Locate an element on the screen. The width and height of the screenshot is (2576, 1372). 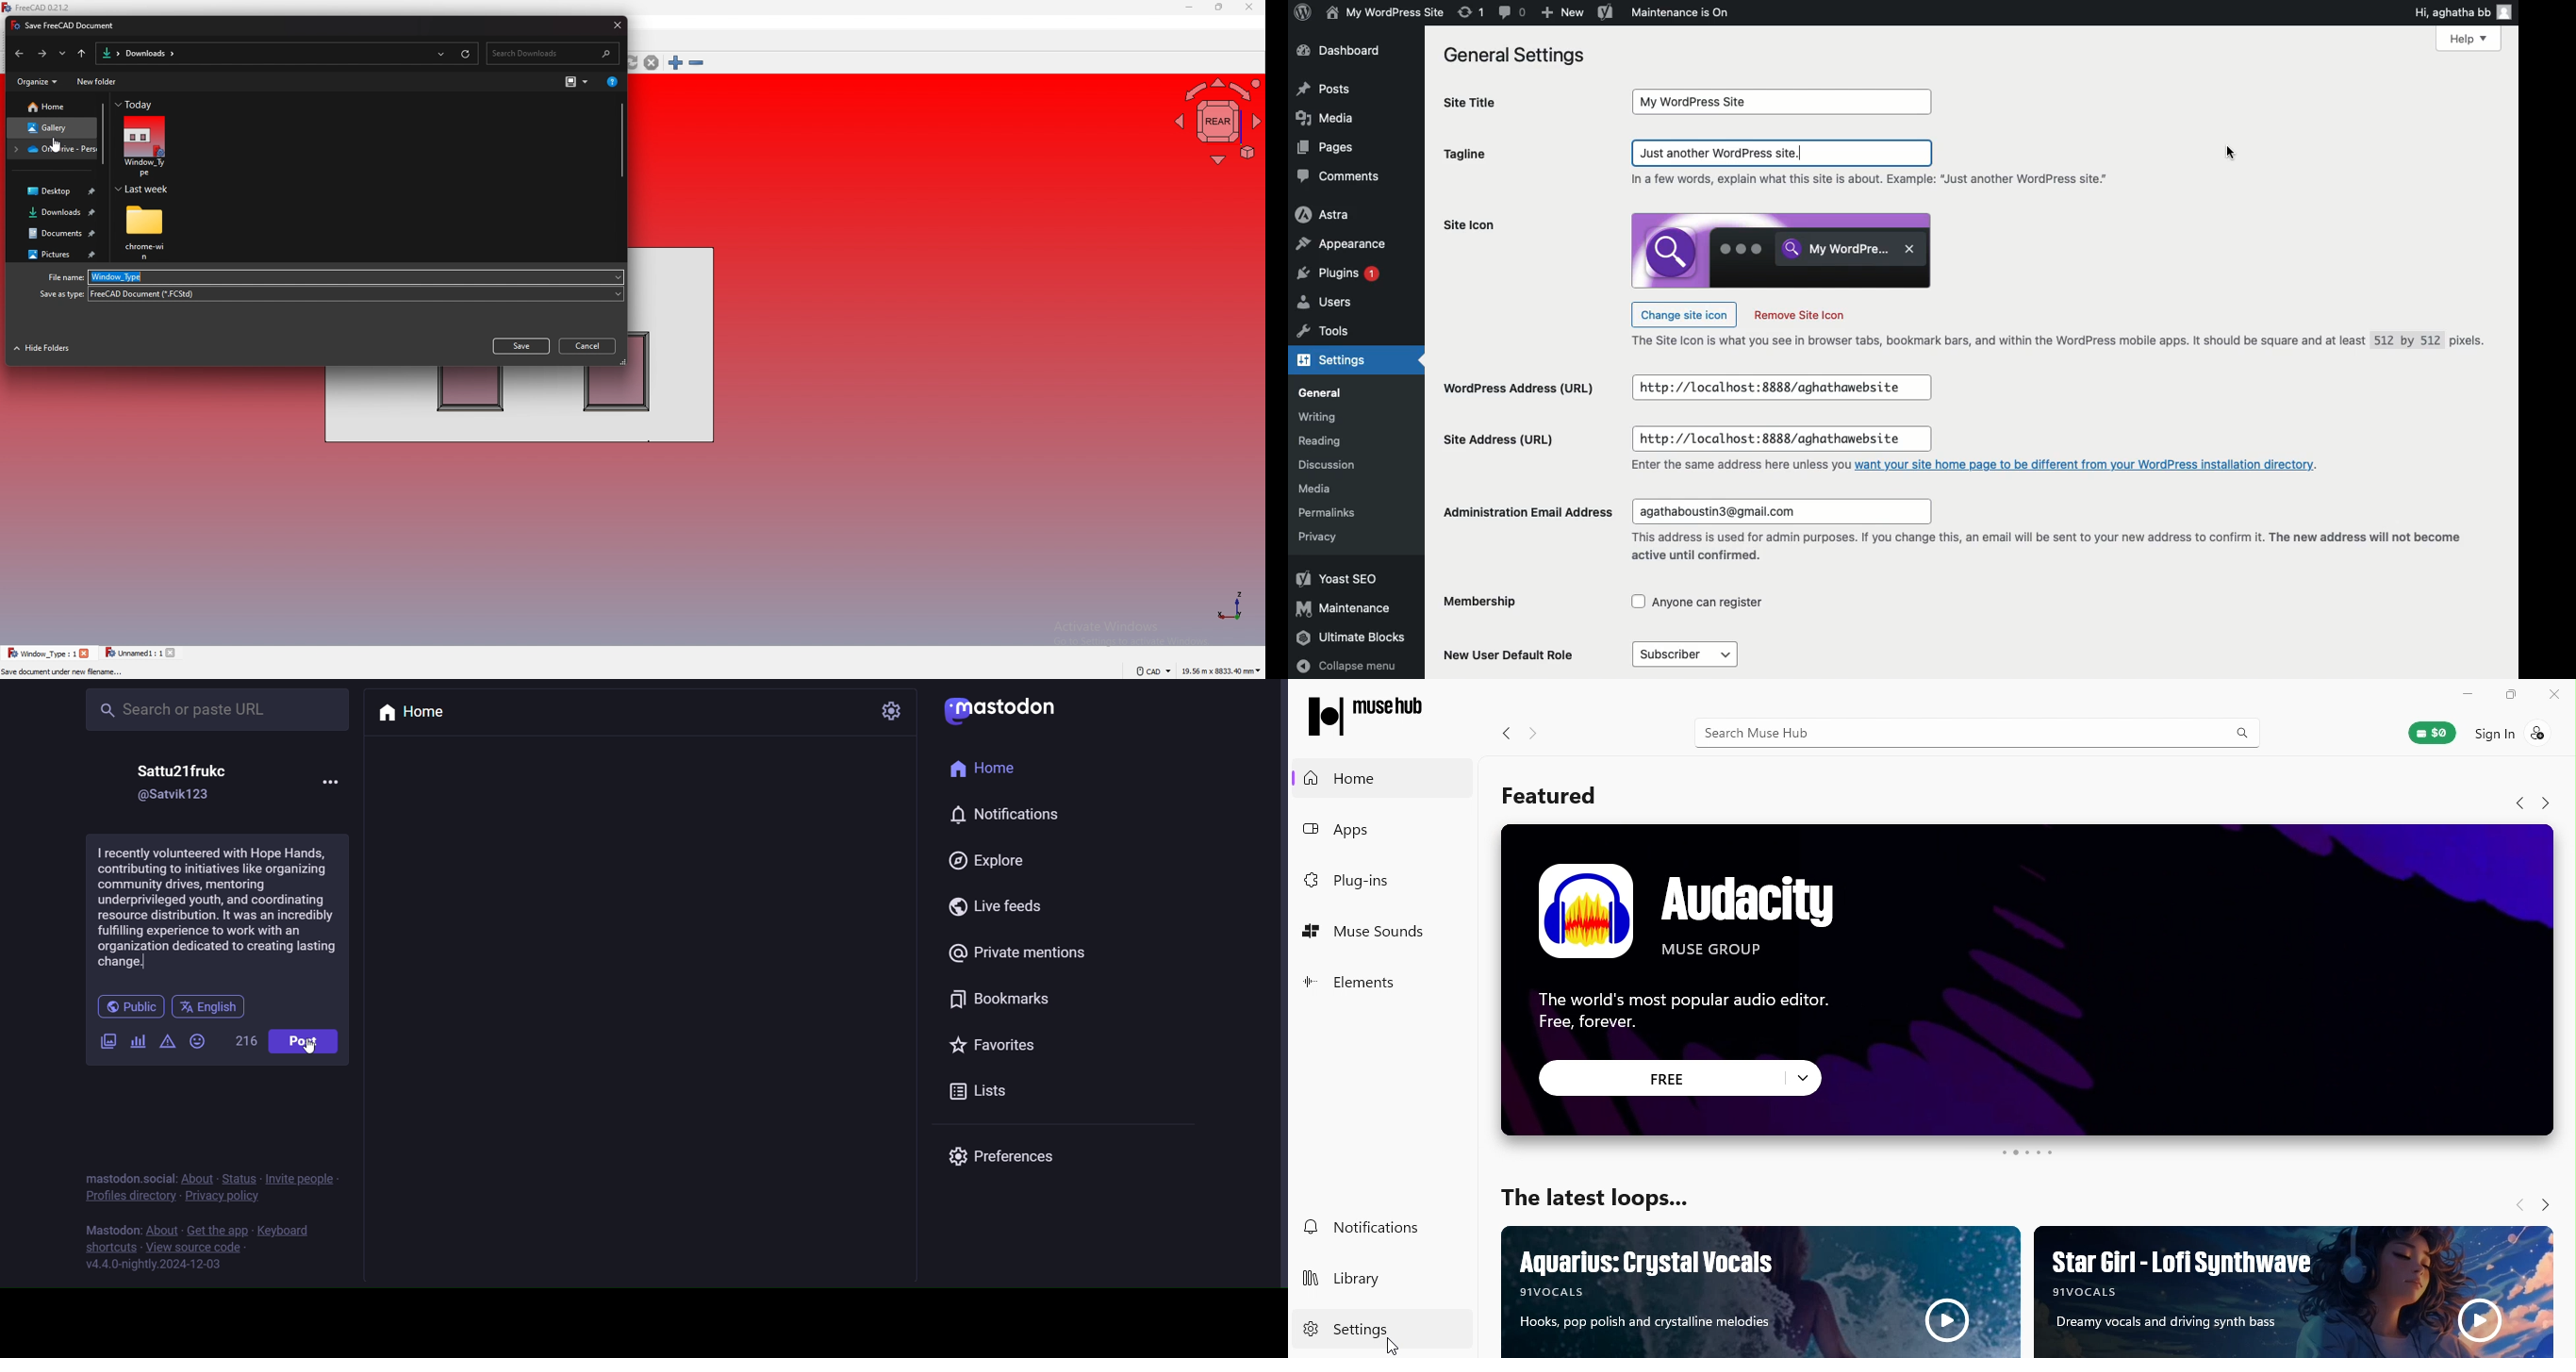
organize is located at coordinates (36, 82).